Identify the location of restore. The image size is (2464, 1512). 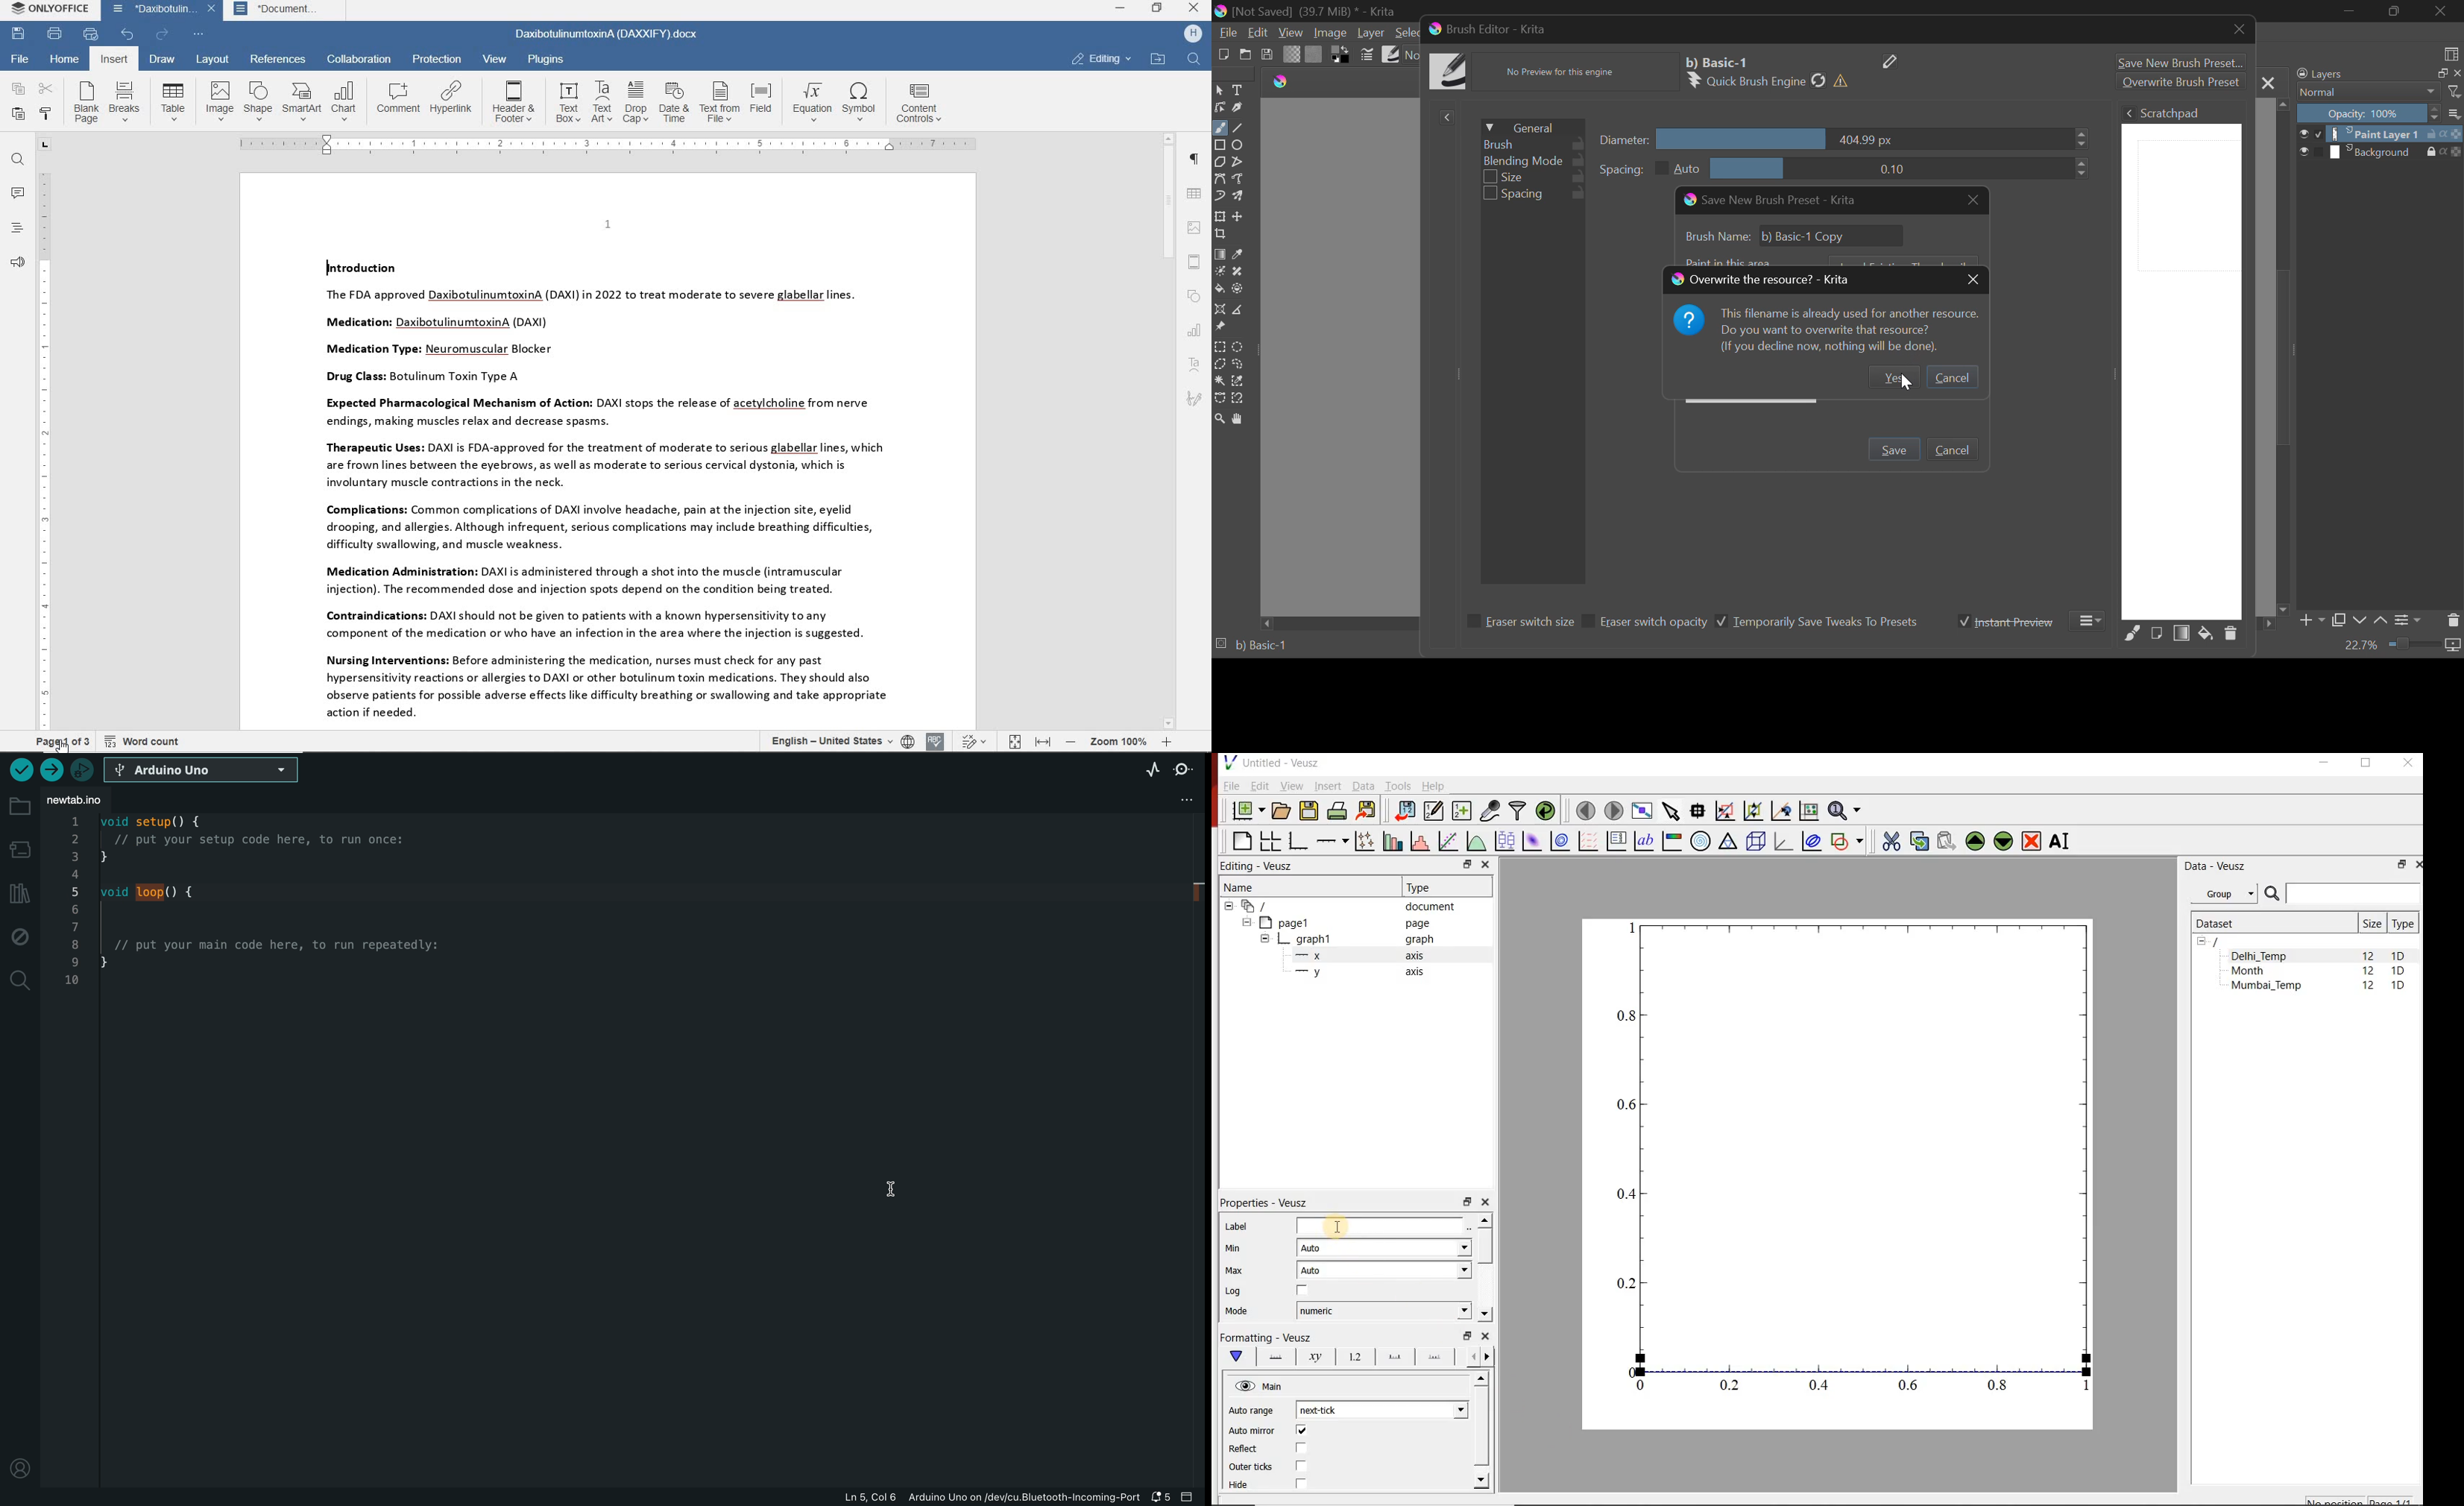
(1469, 1335).